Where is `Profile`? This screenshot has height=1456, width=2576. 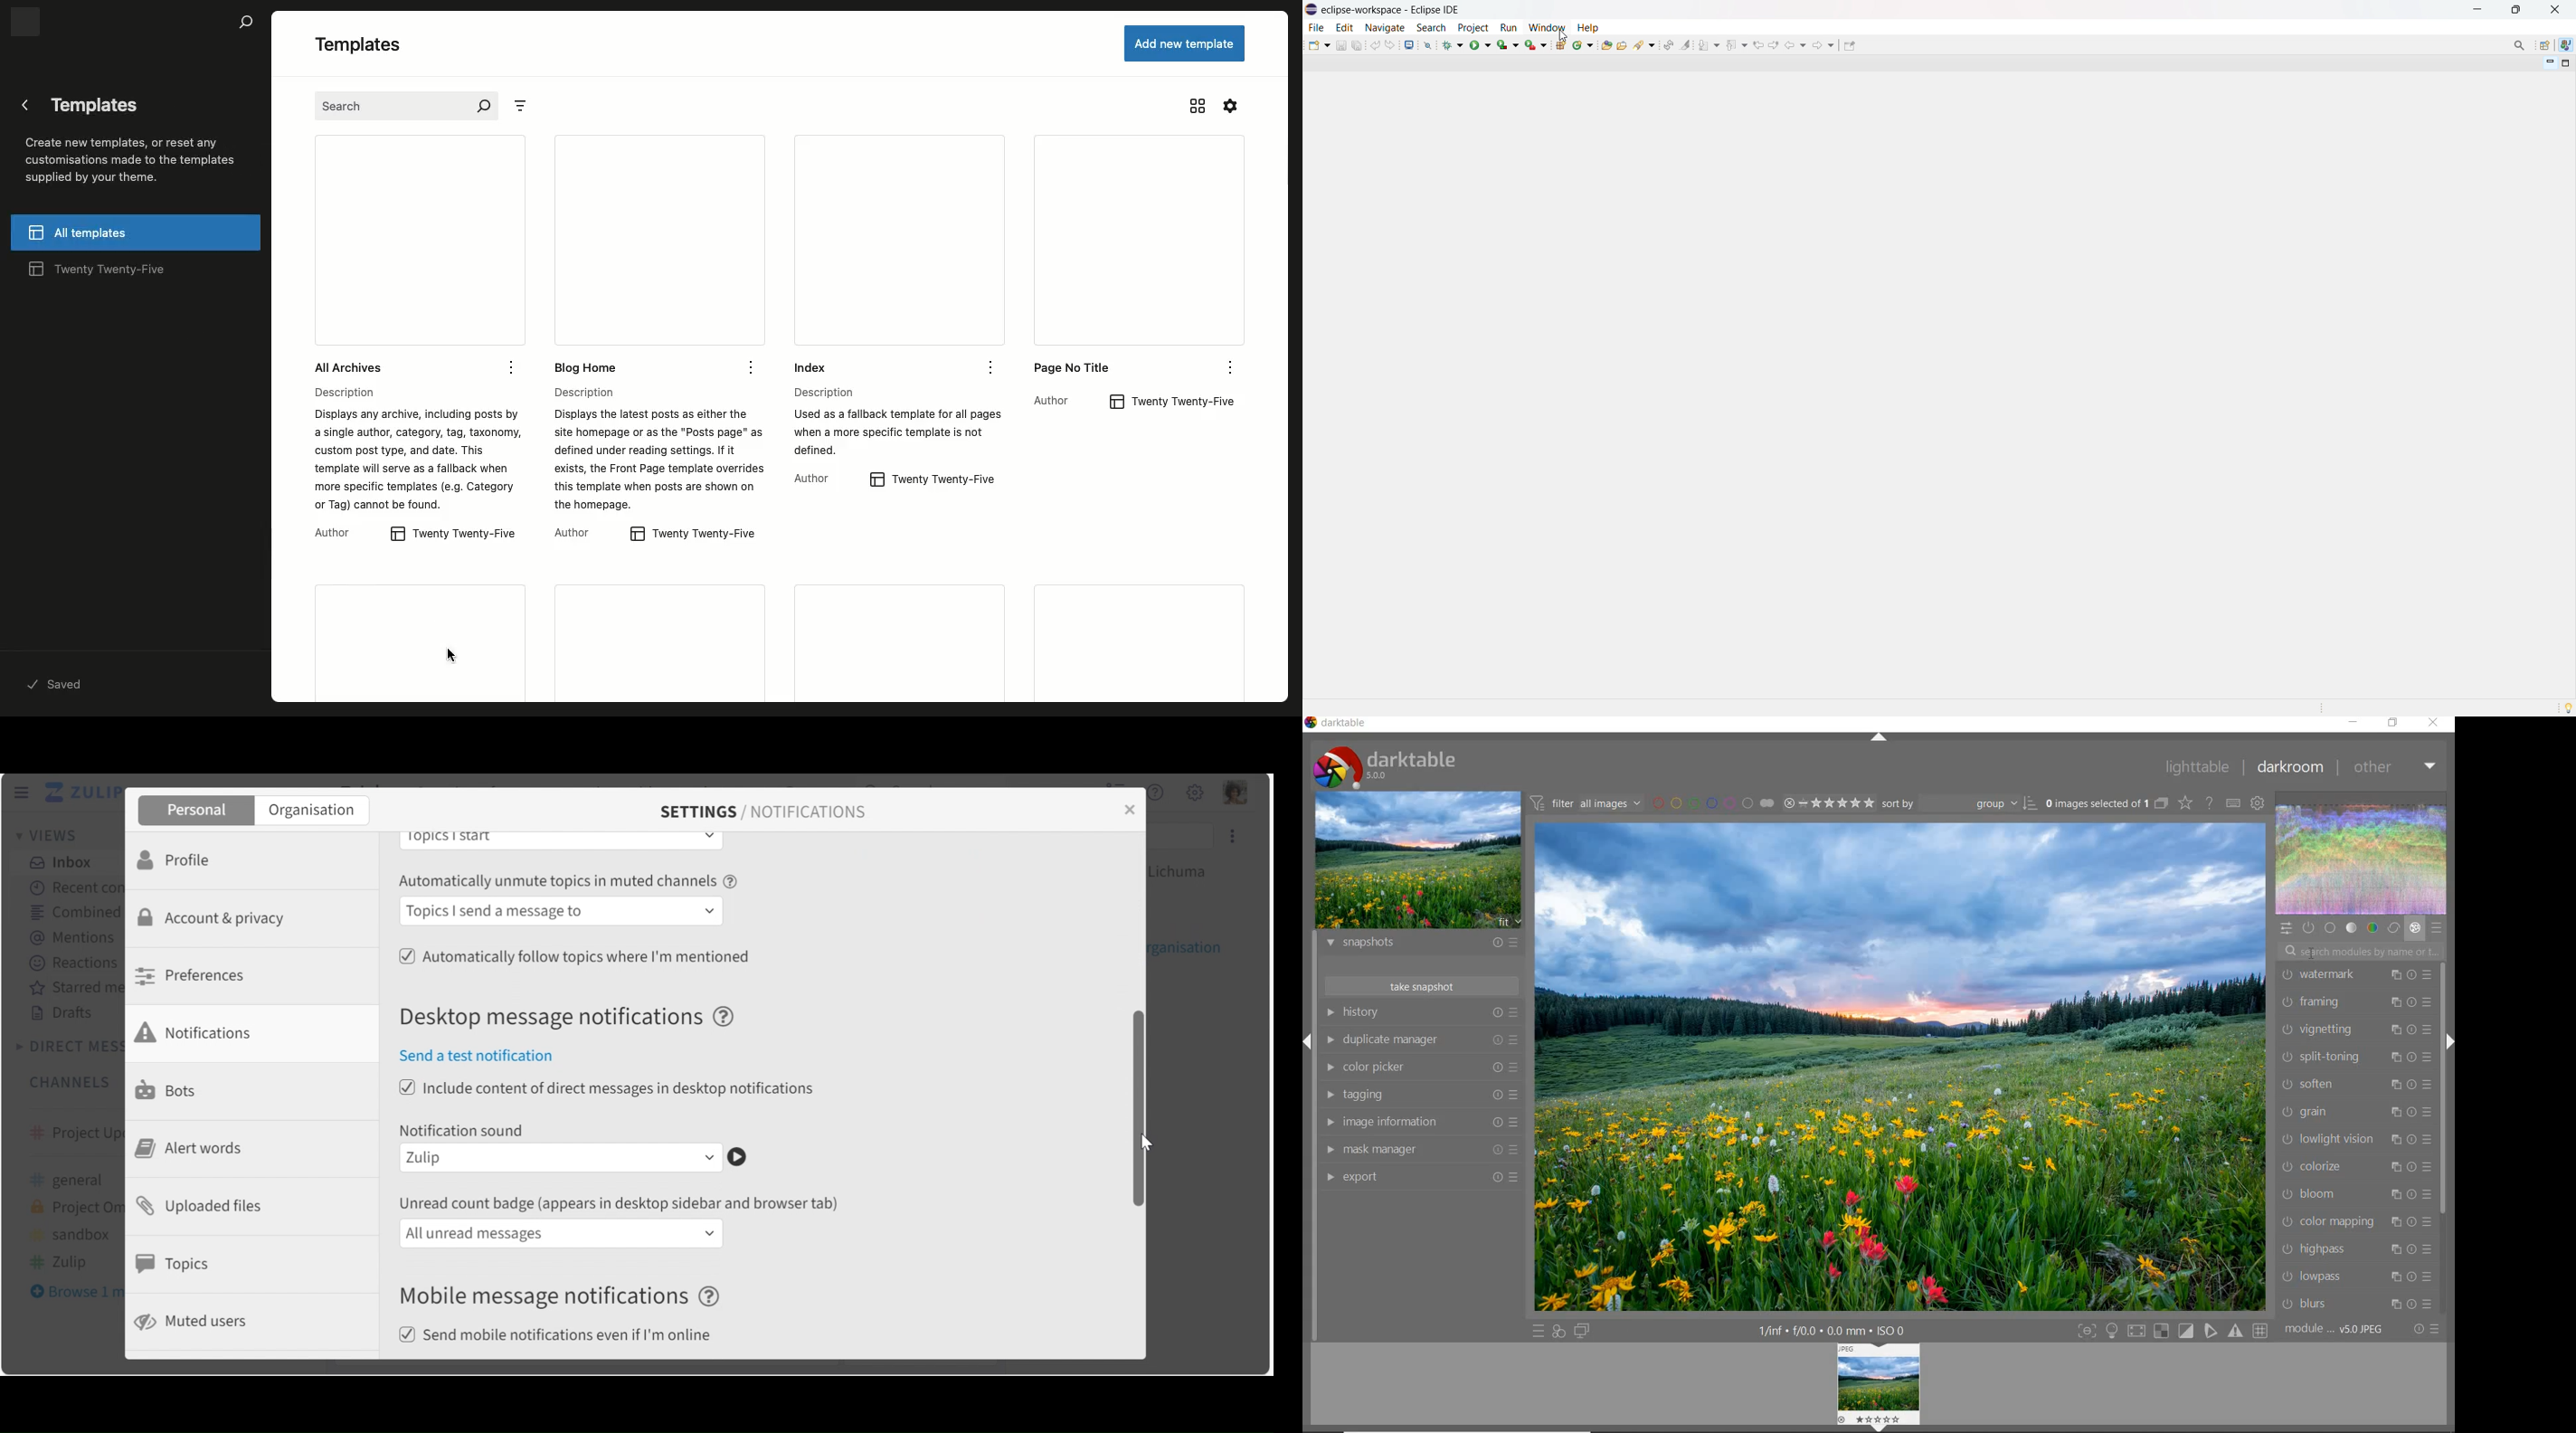
Profile is located at coordinates (178, 858).